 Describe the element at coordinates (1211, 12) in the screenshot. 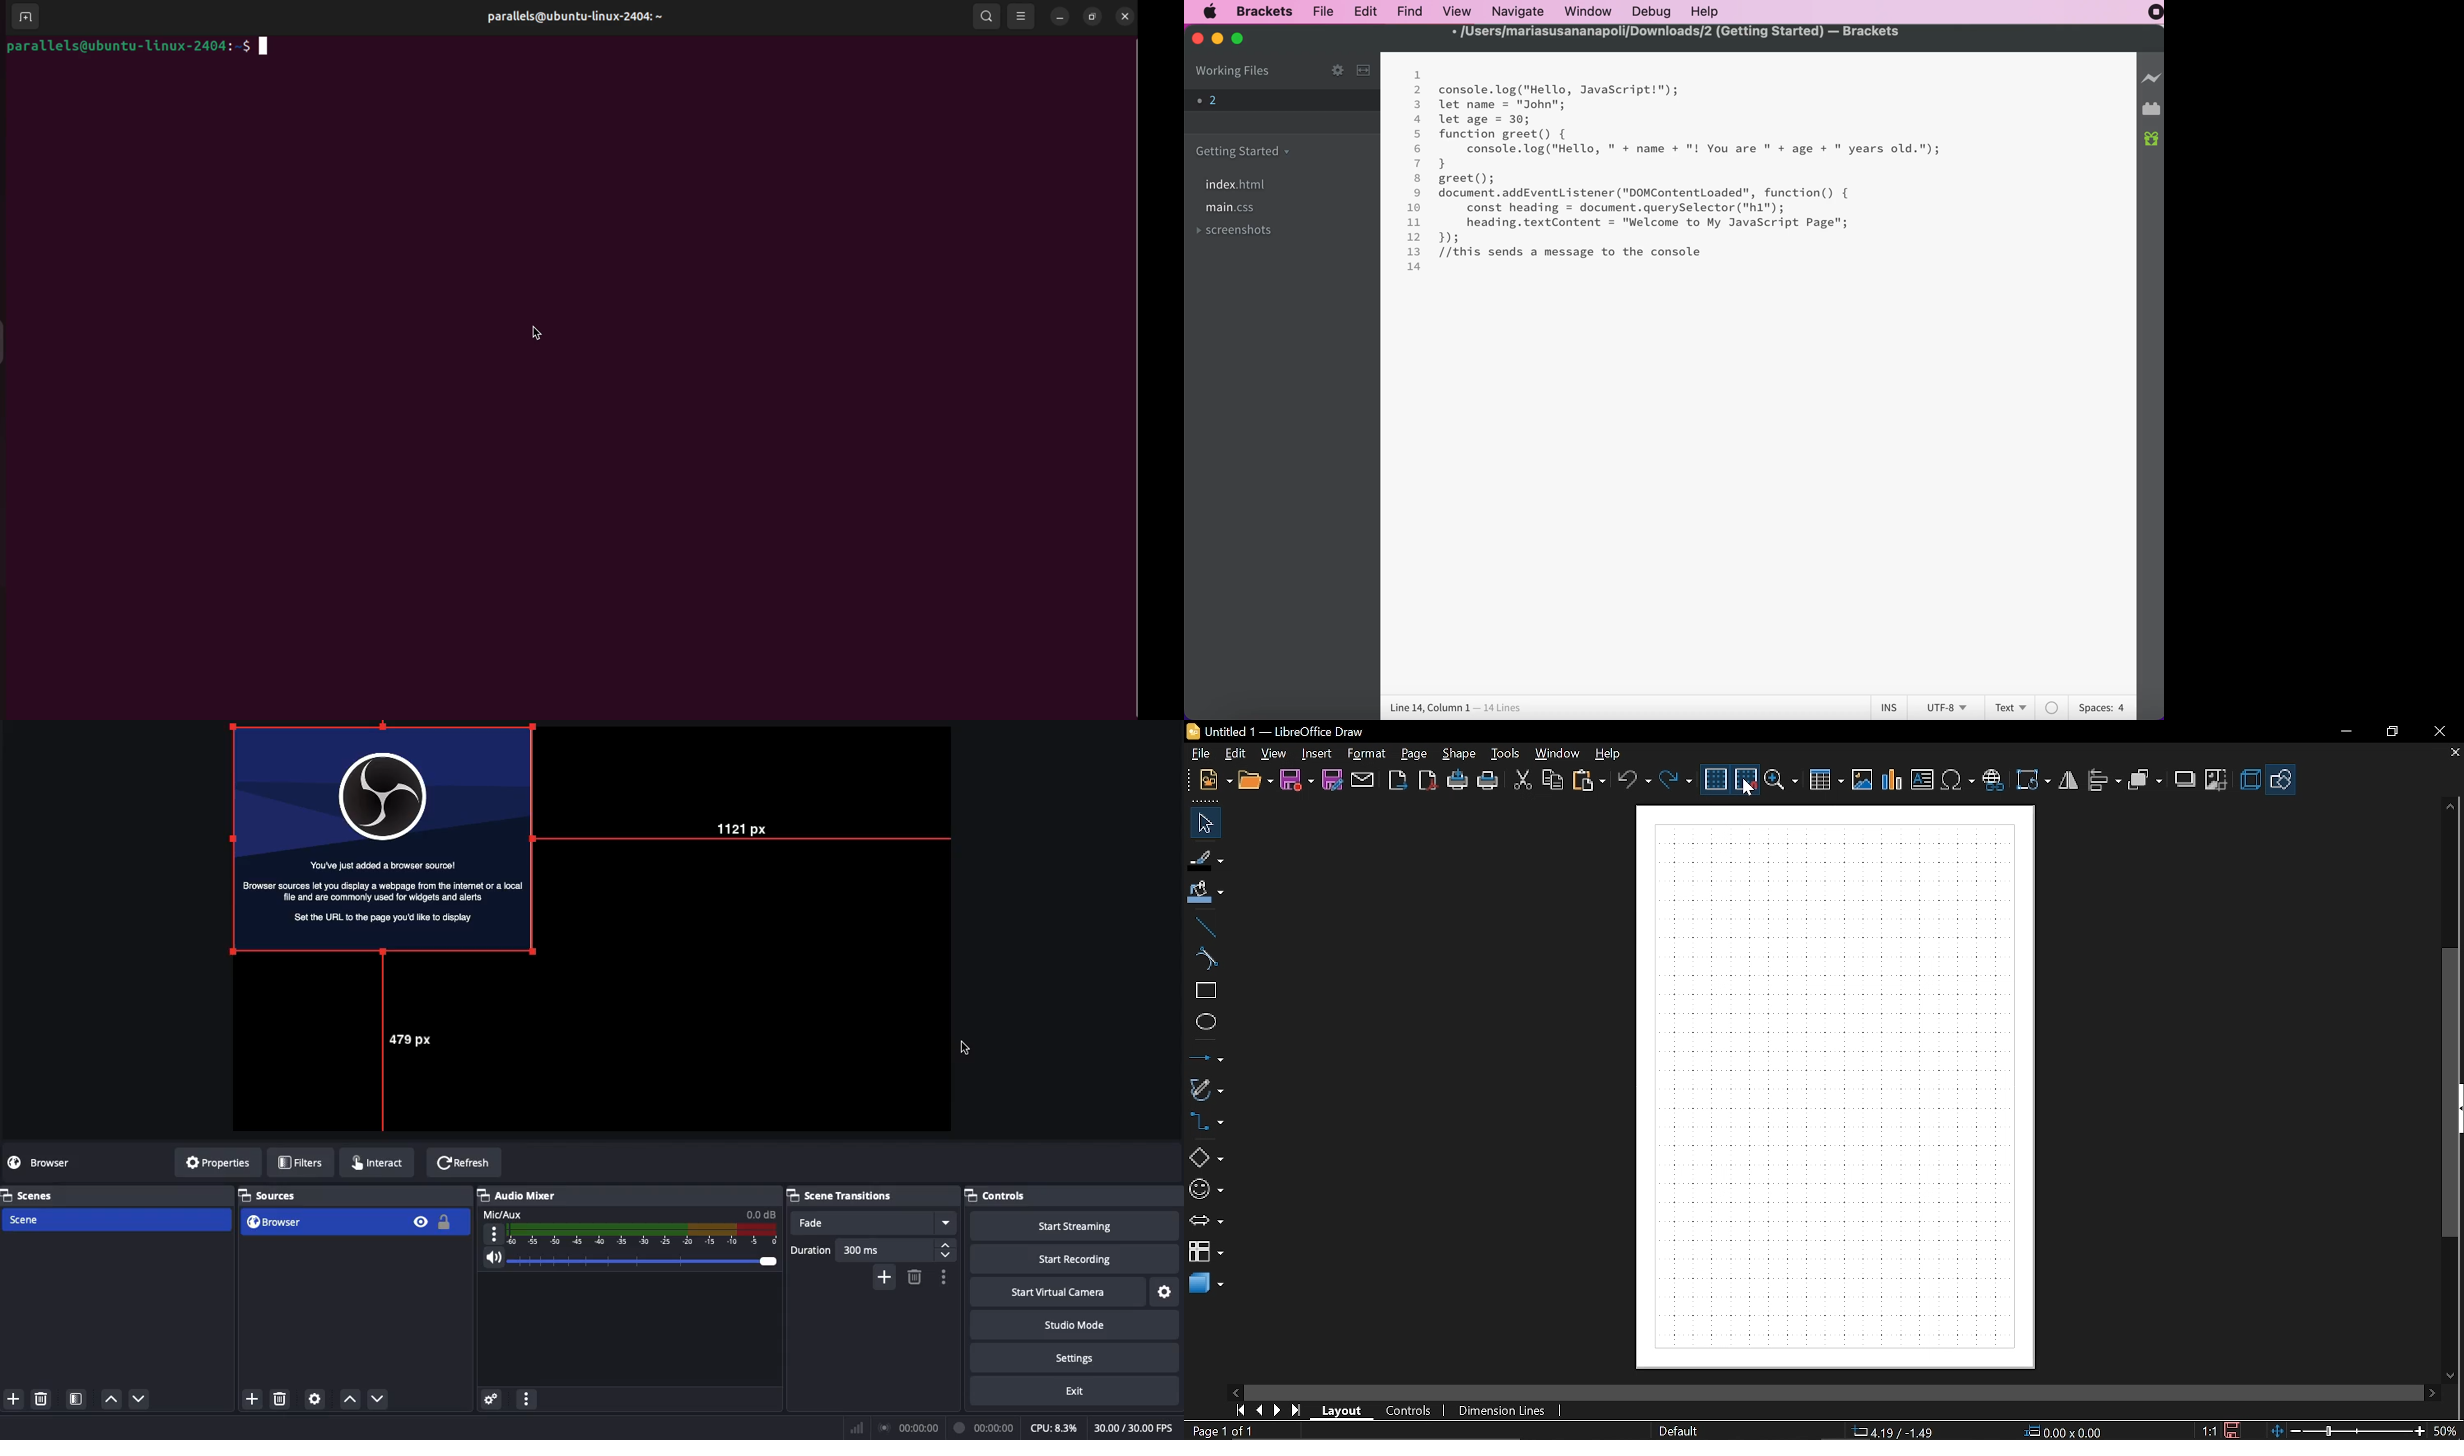

I see `mac logo` at that location.